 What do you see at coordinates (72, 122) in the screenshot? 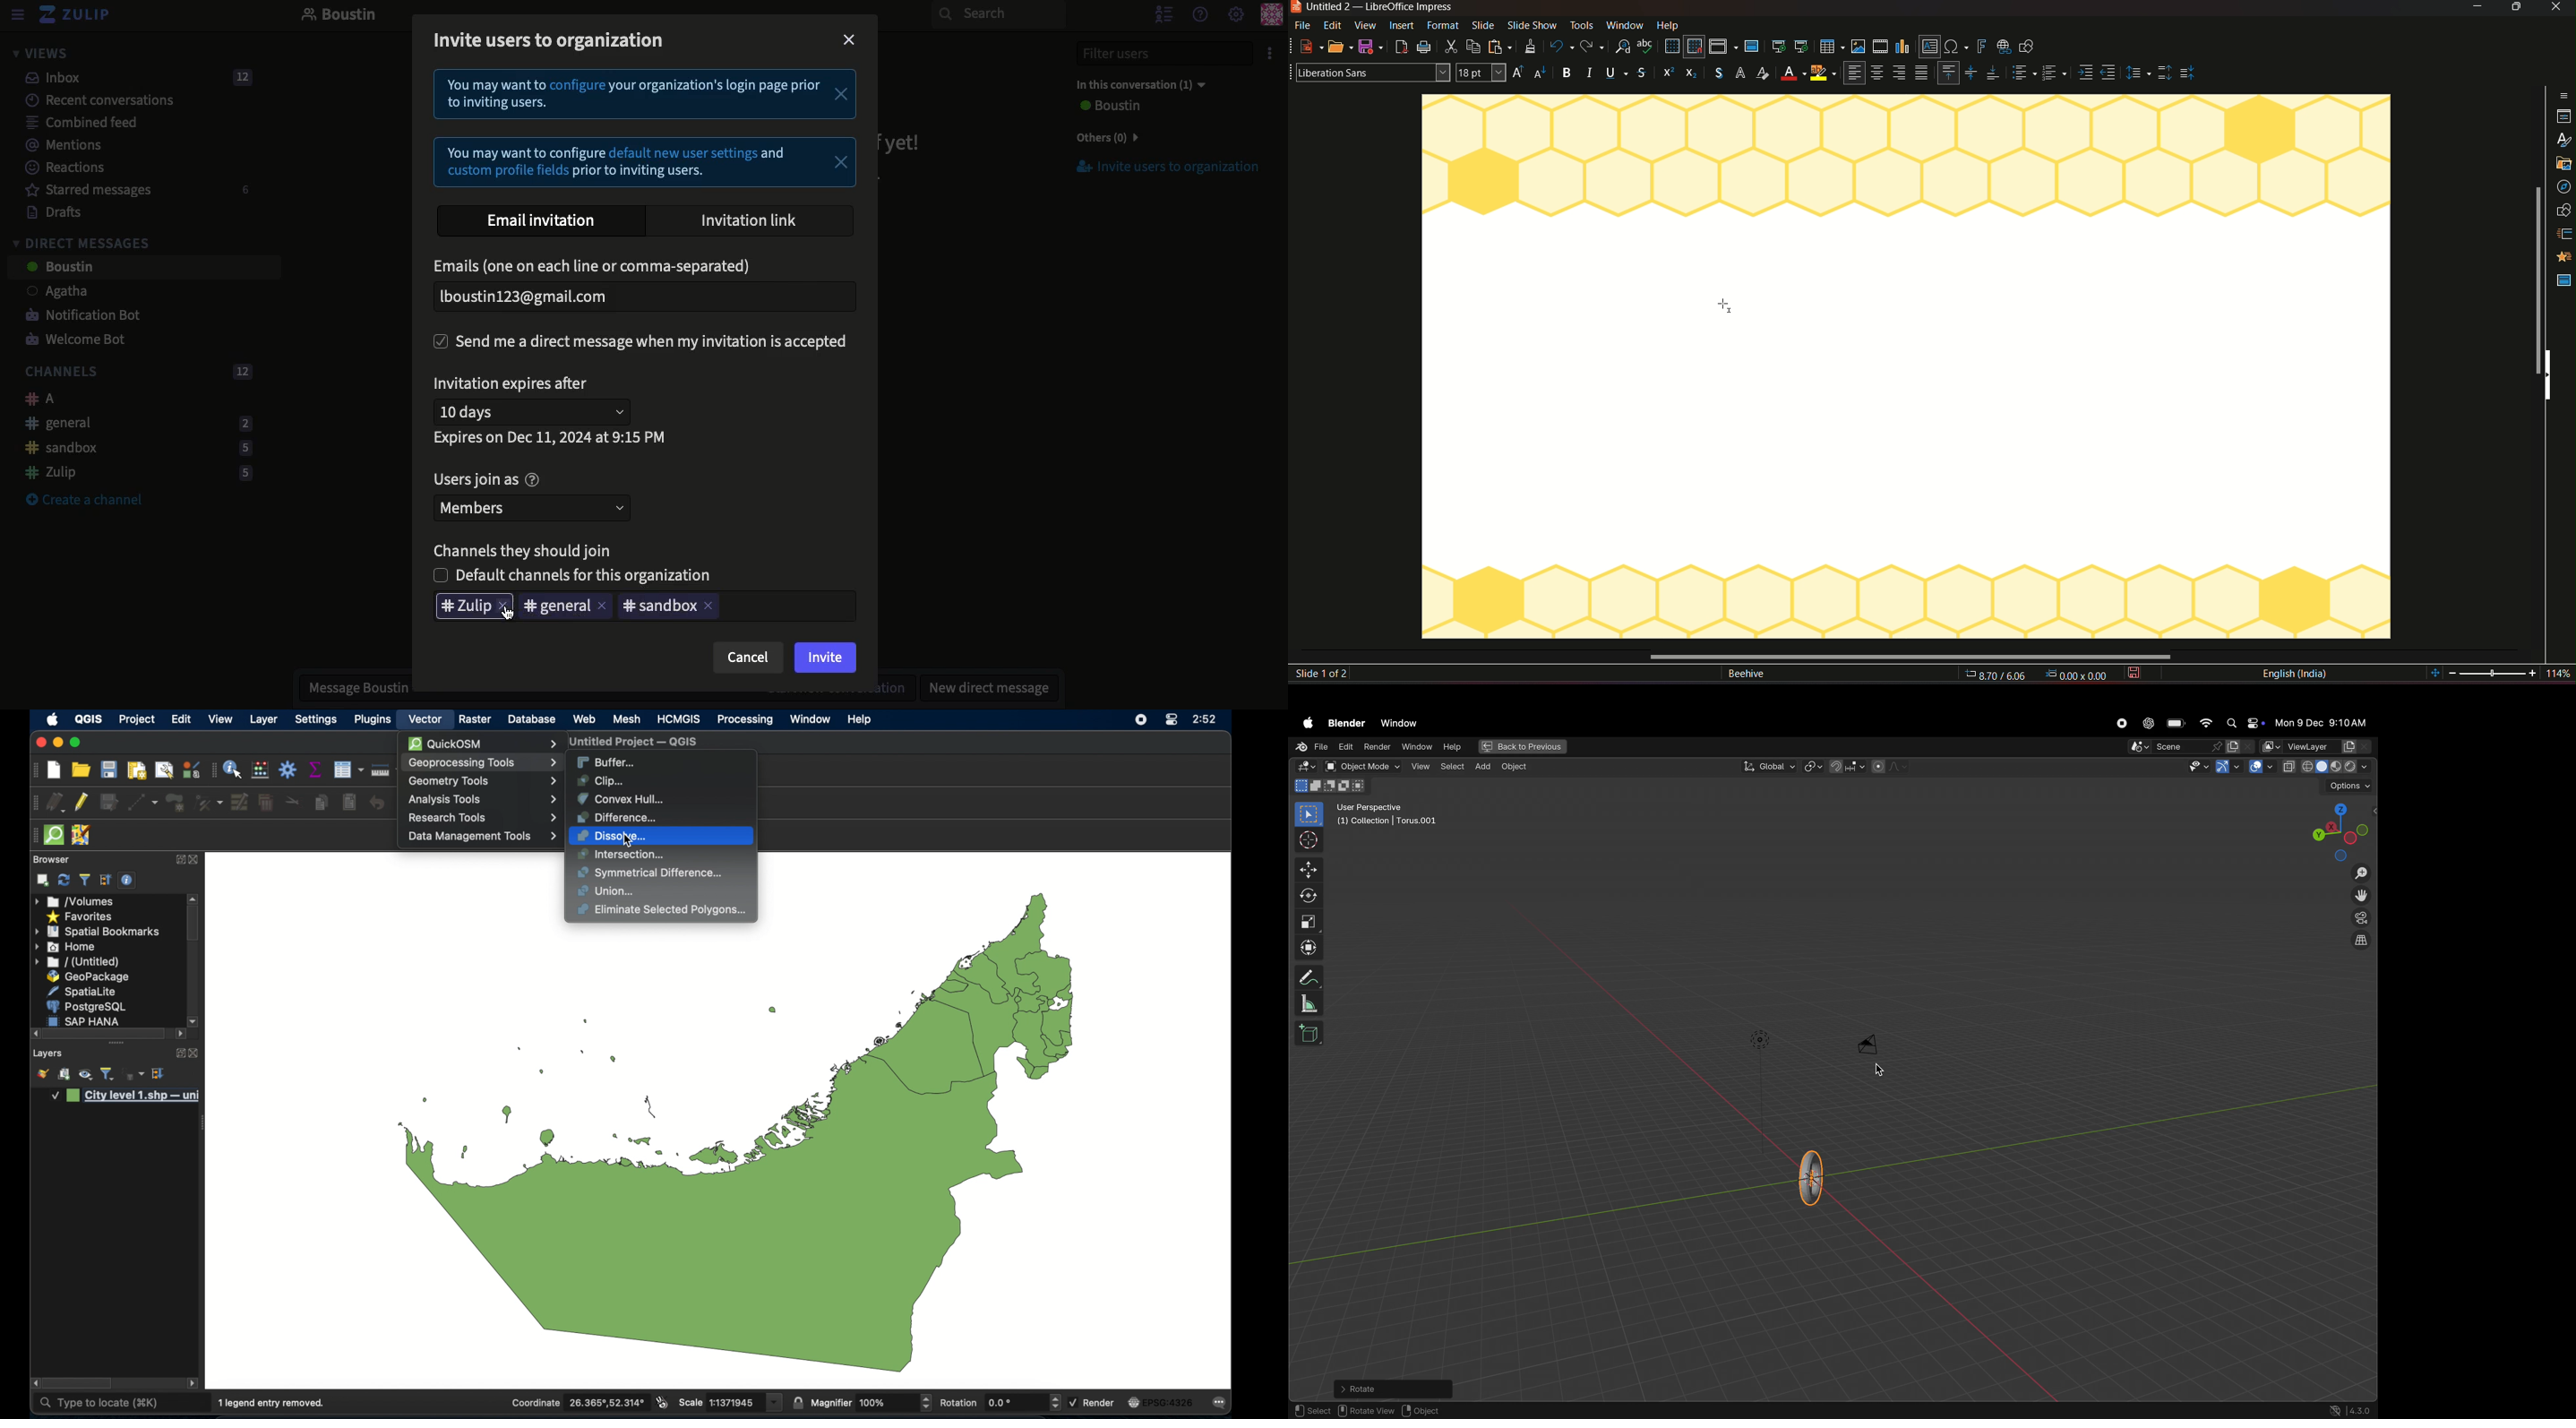
I see `Combined feed` at bounding box center [72, 122].